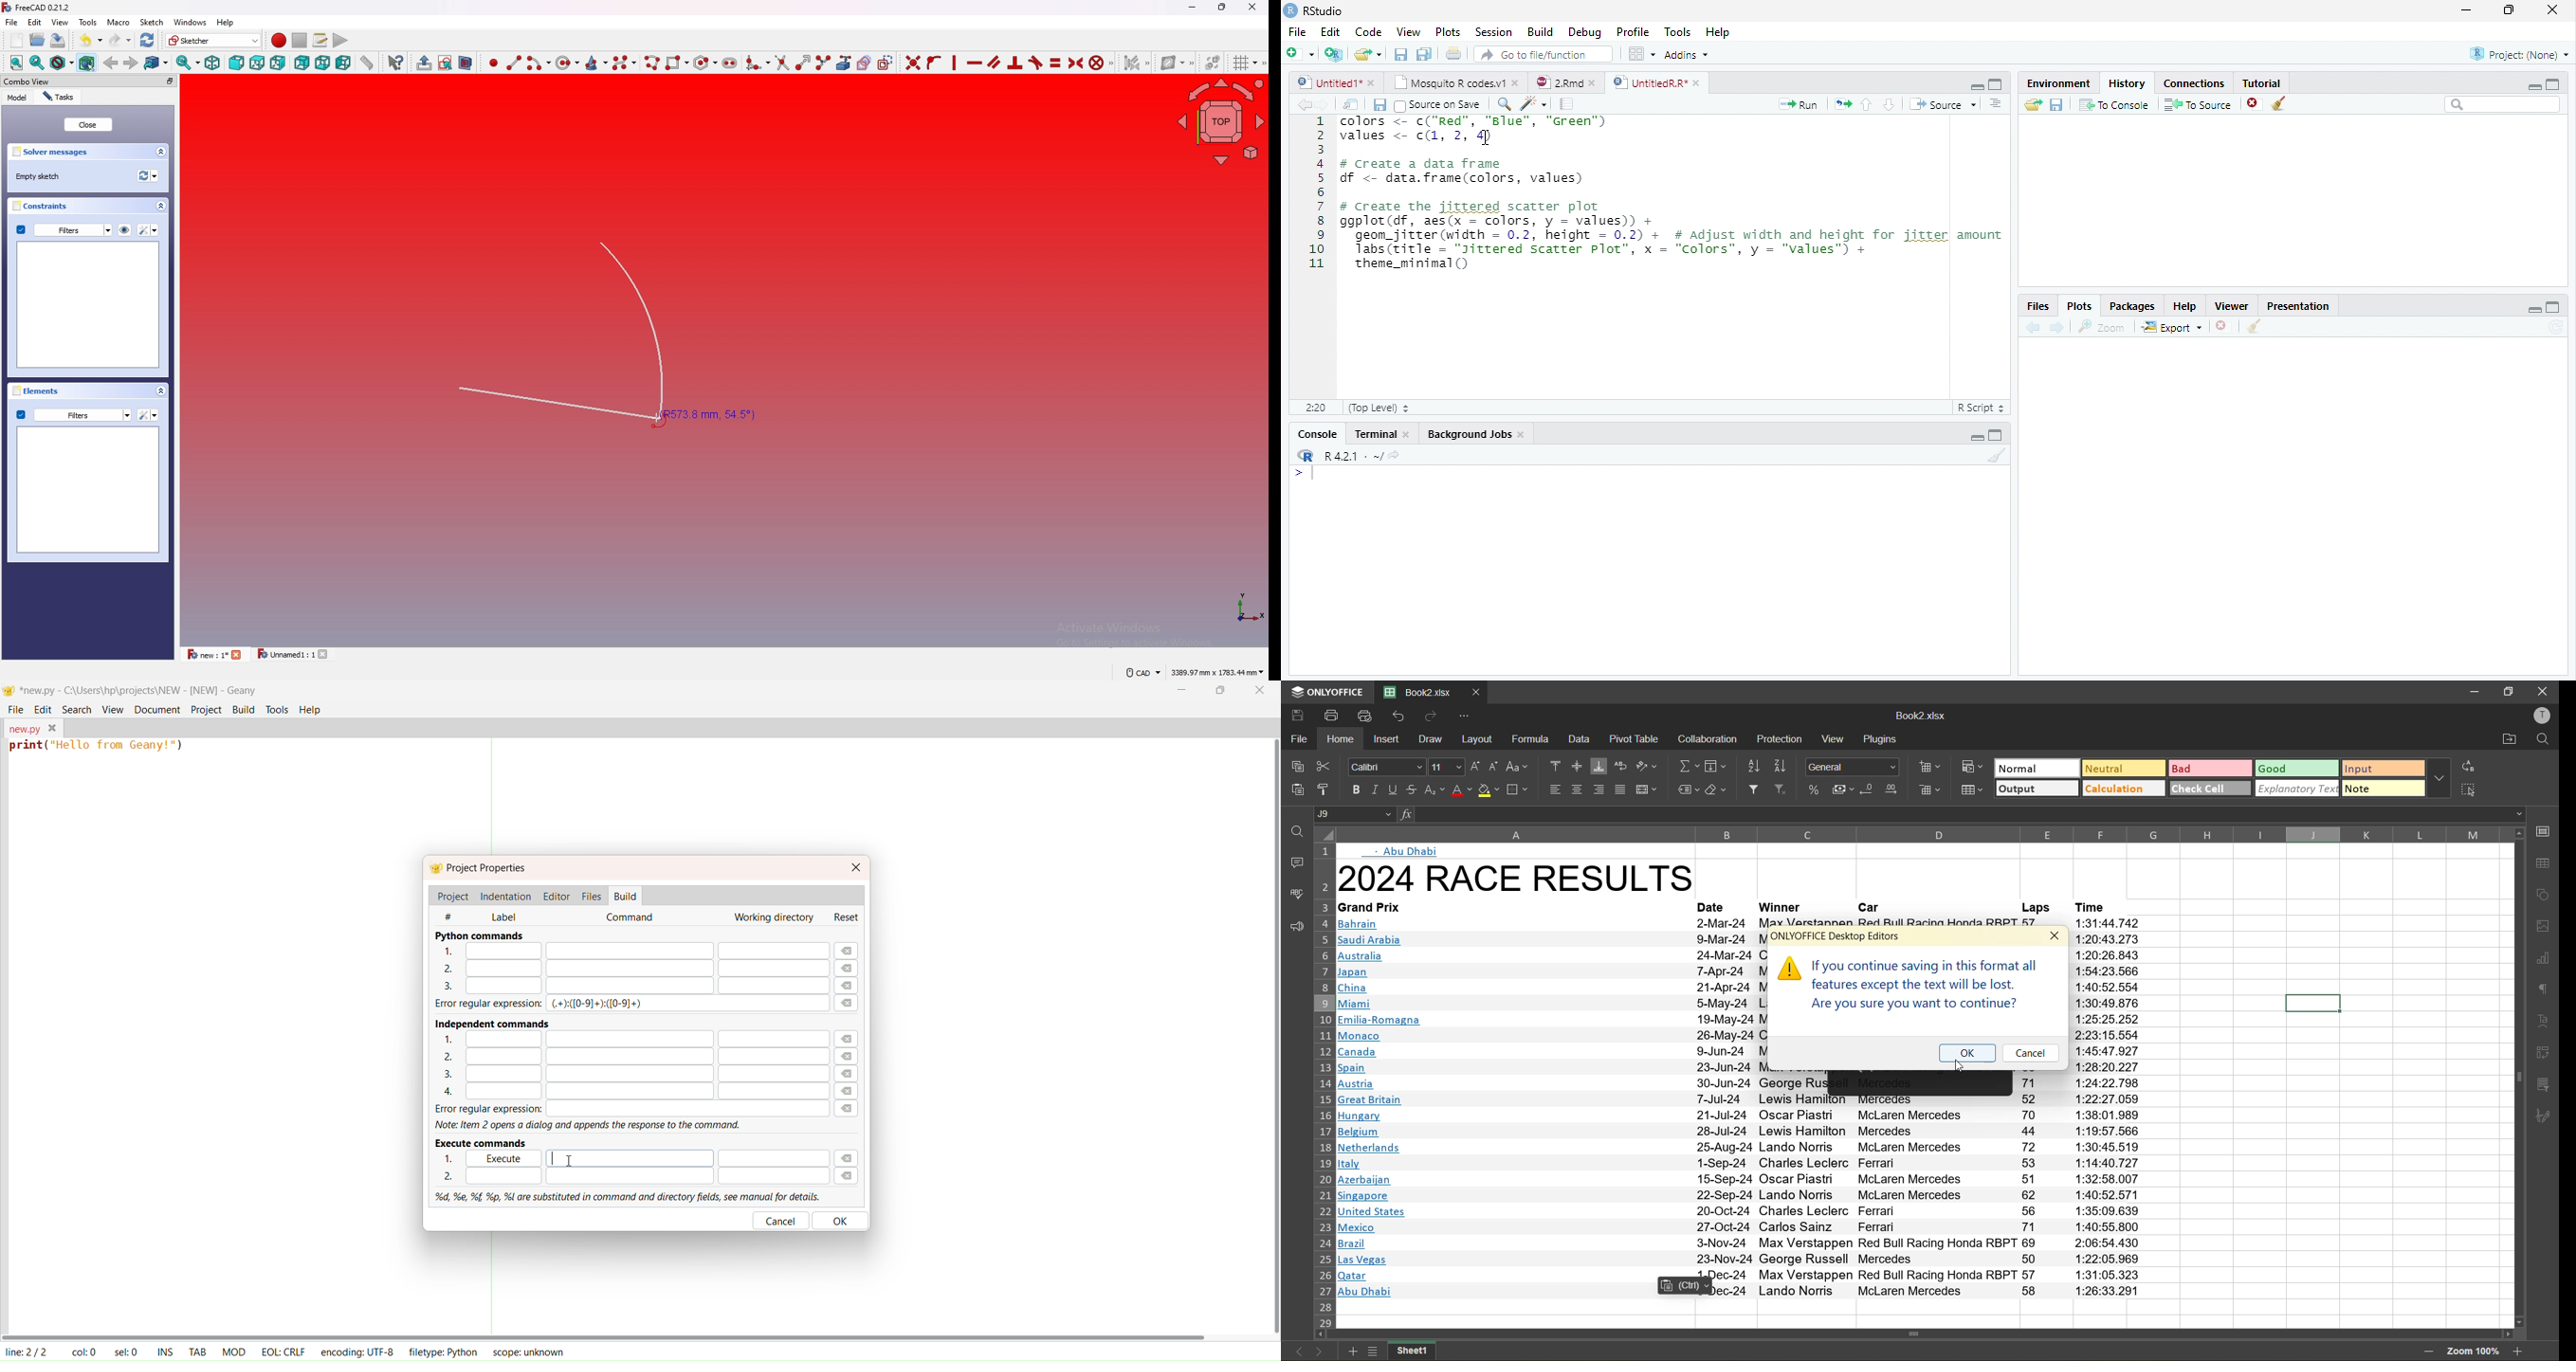 Image resolution: width=2576 pixels, height=1372 pixels. I want to click on Print the current file, so click(1454, 53).